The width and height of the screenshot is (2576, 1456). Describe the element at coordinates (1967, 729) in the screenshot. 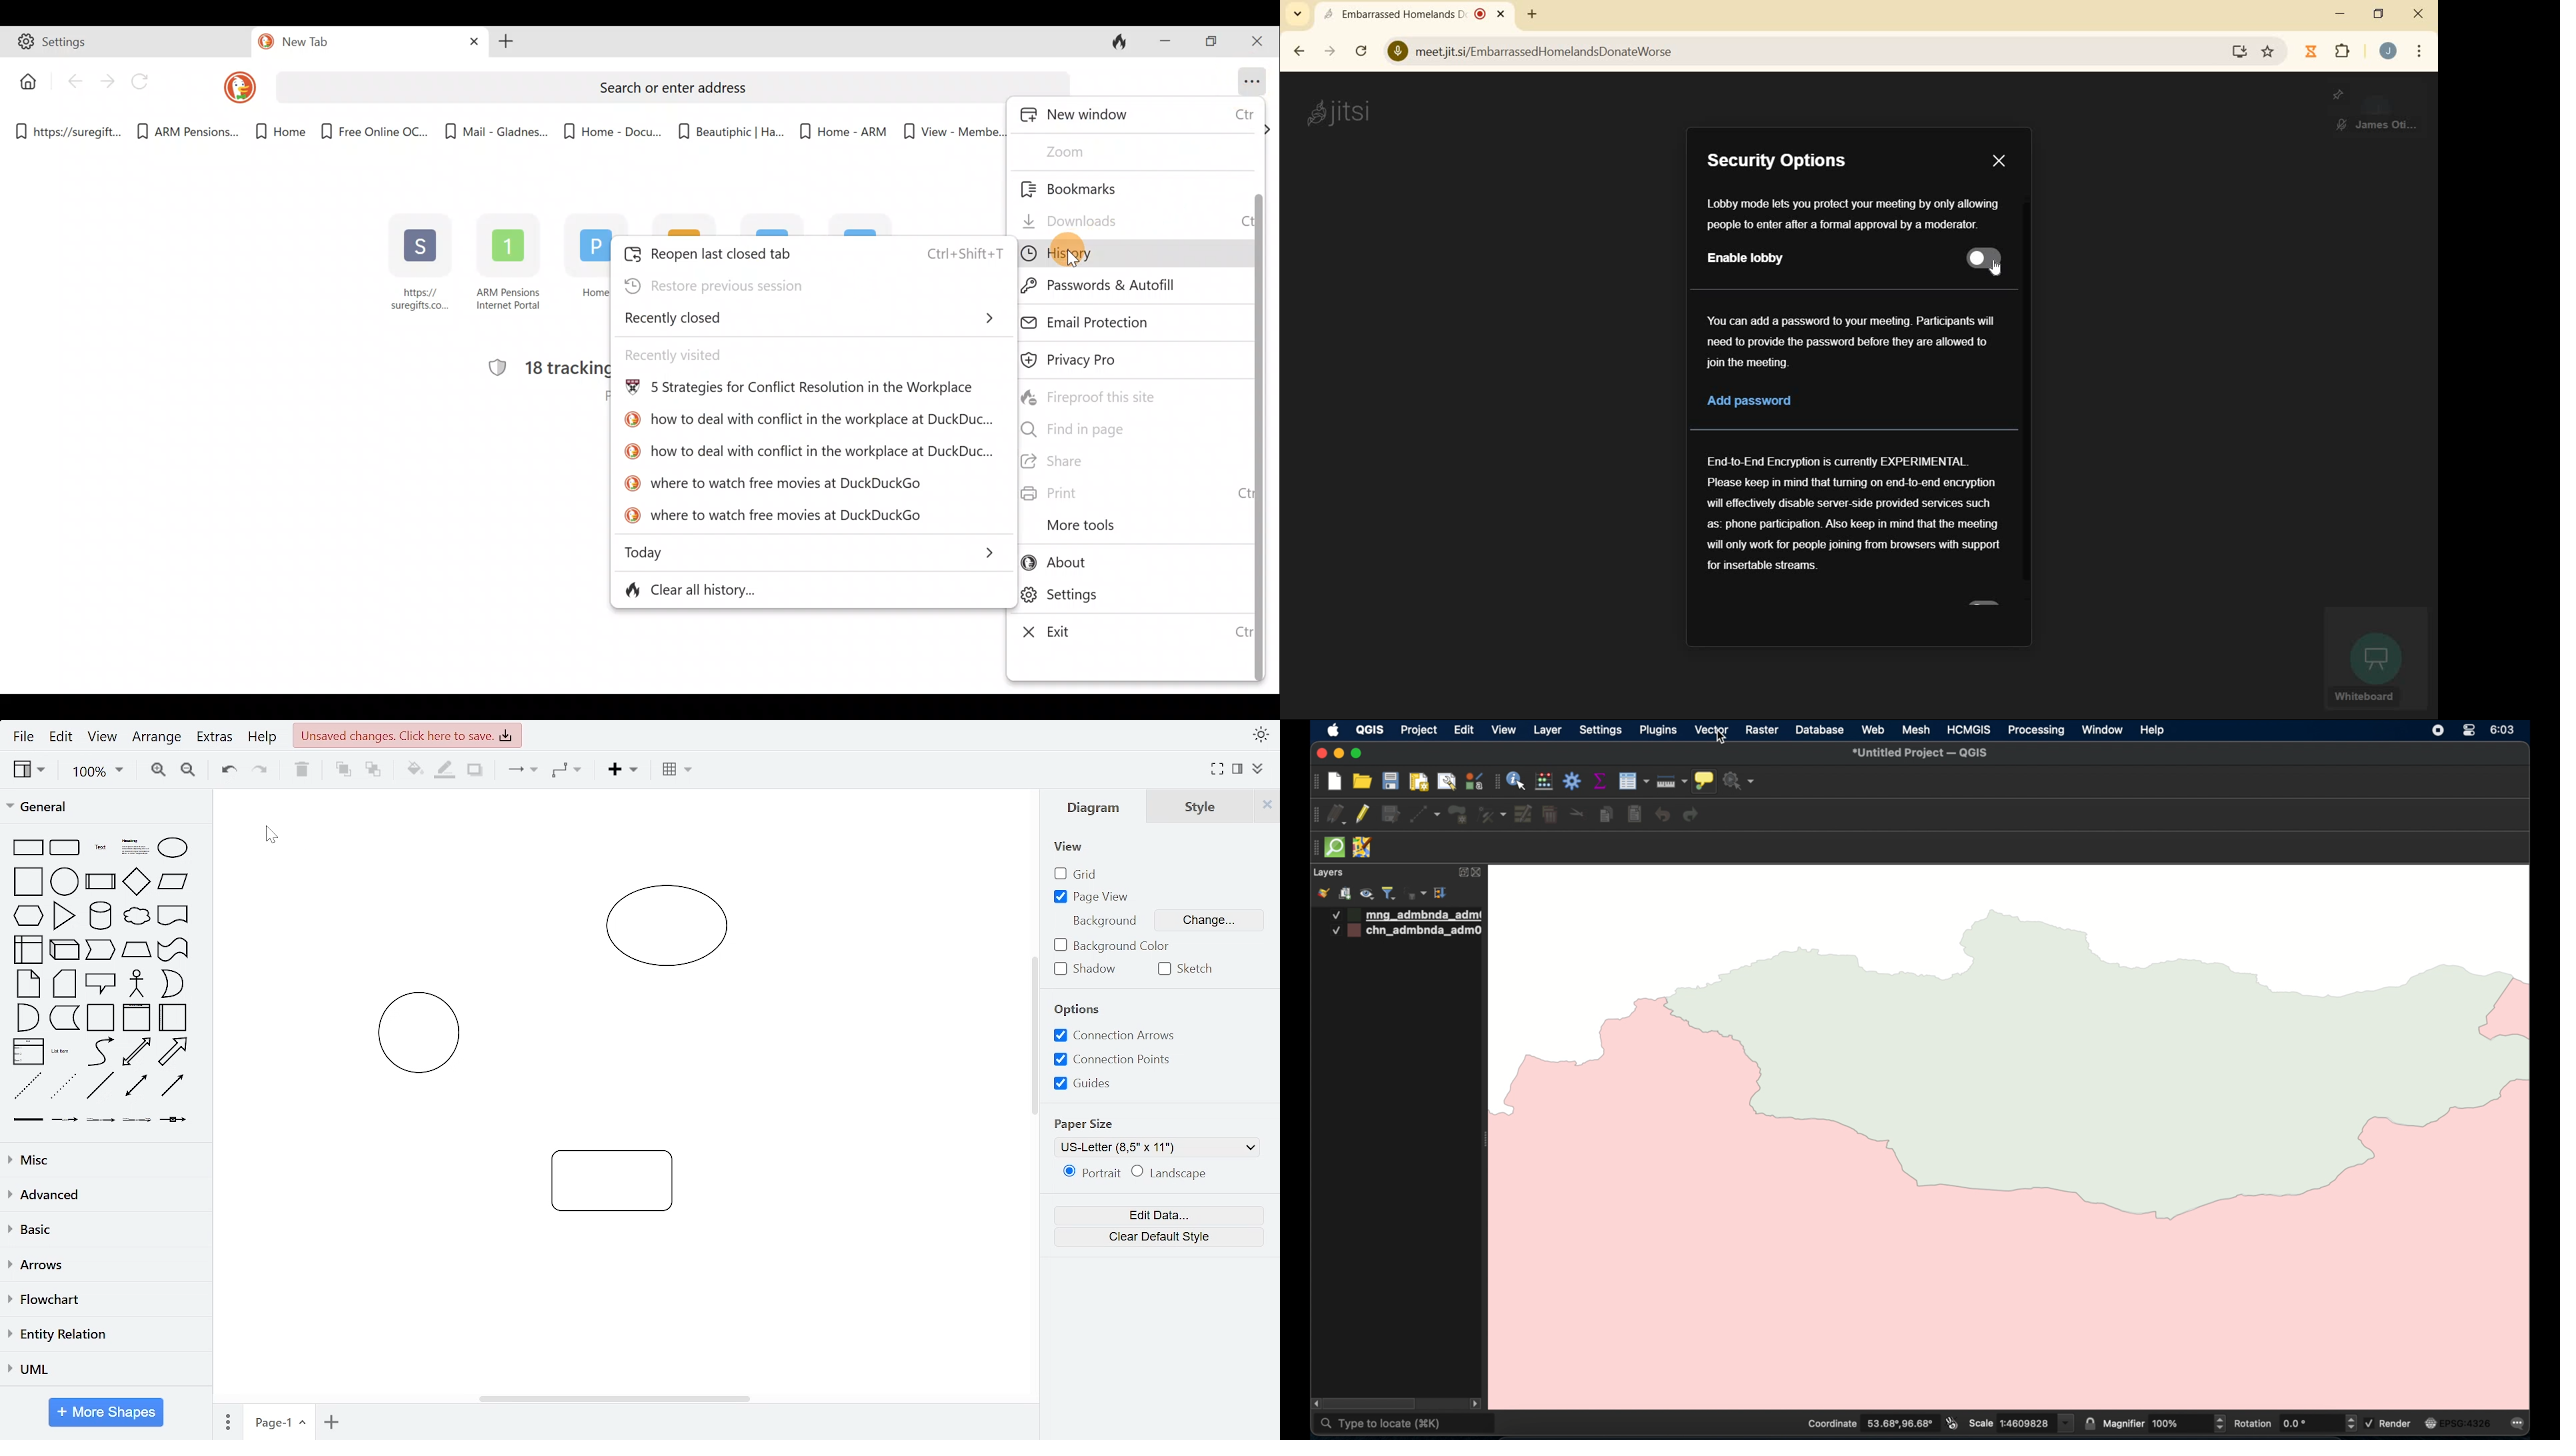

I see `HCMGIS` at that location.